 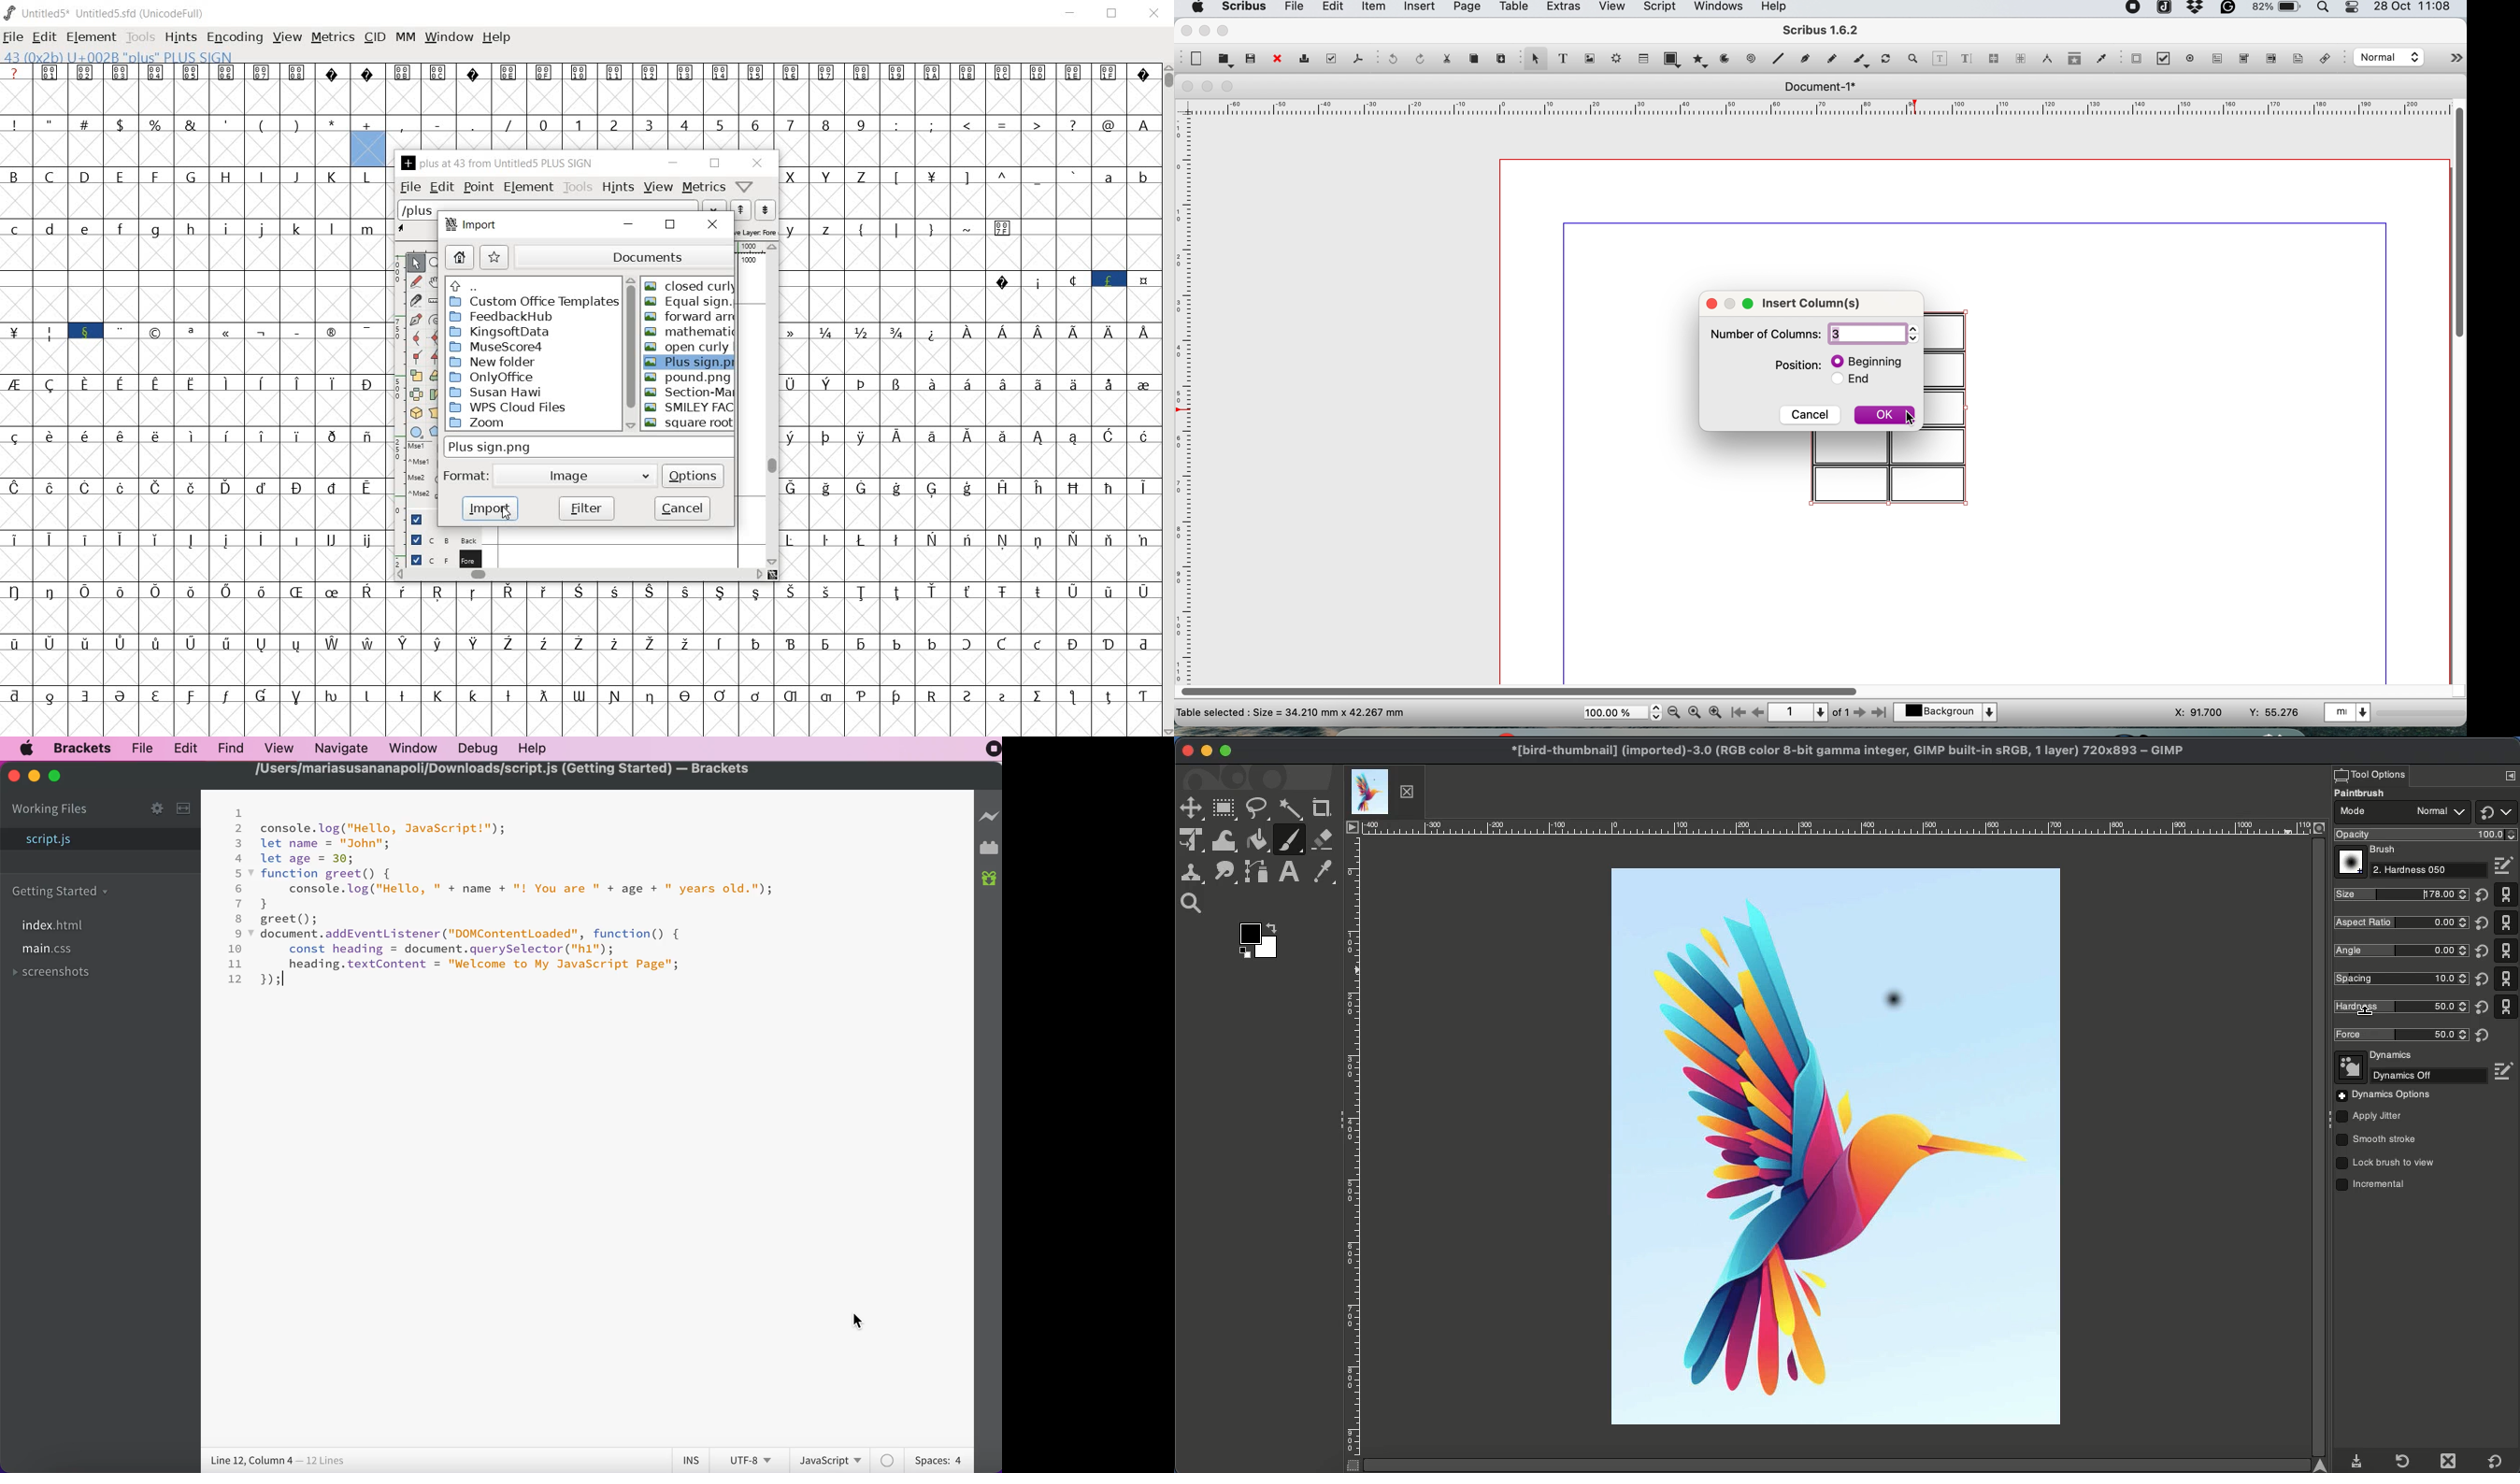 I want to click on SQUARE ROOT, so click(x=690, y=425).